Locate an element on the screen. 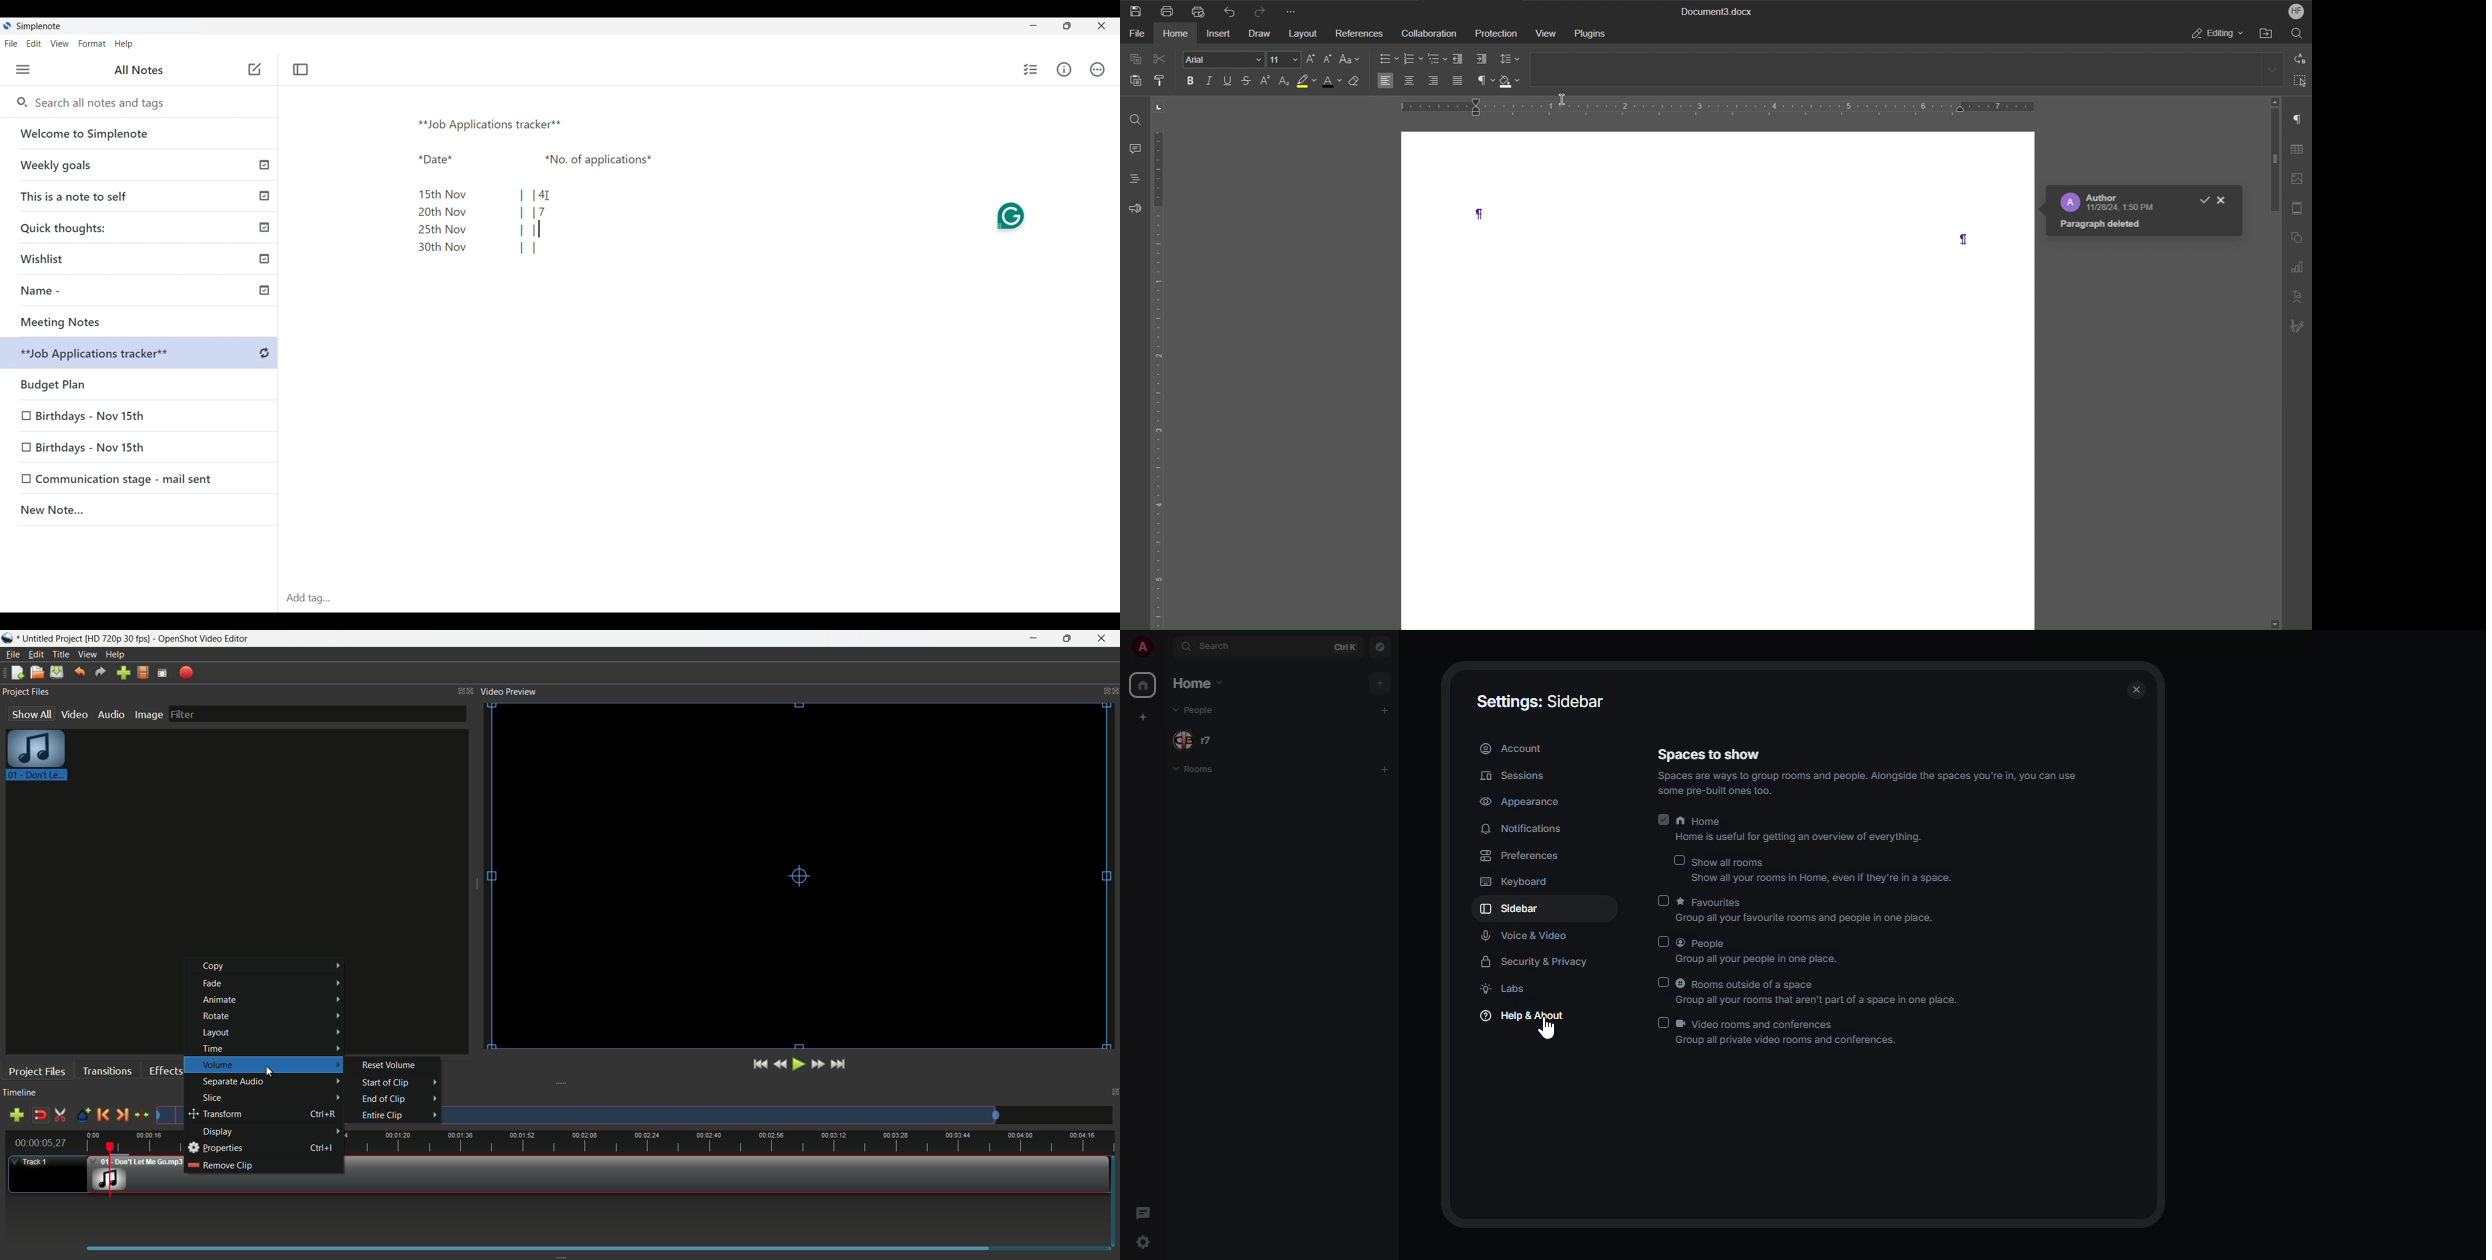  Tab stop is located at coordinates (1162, 107).